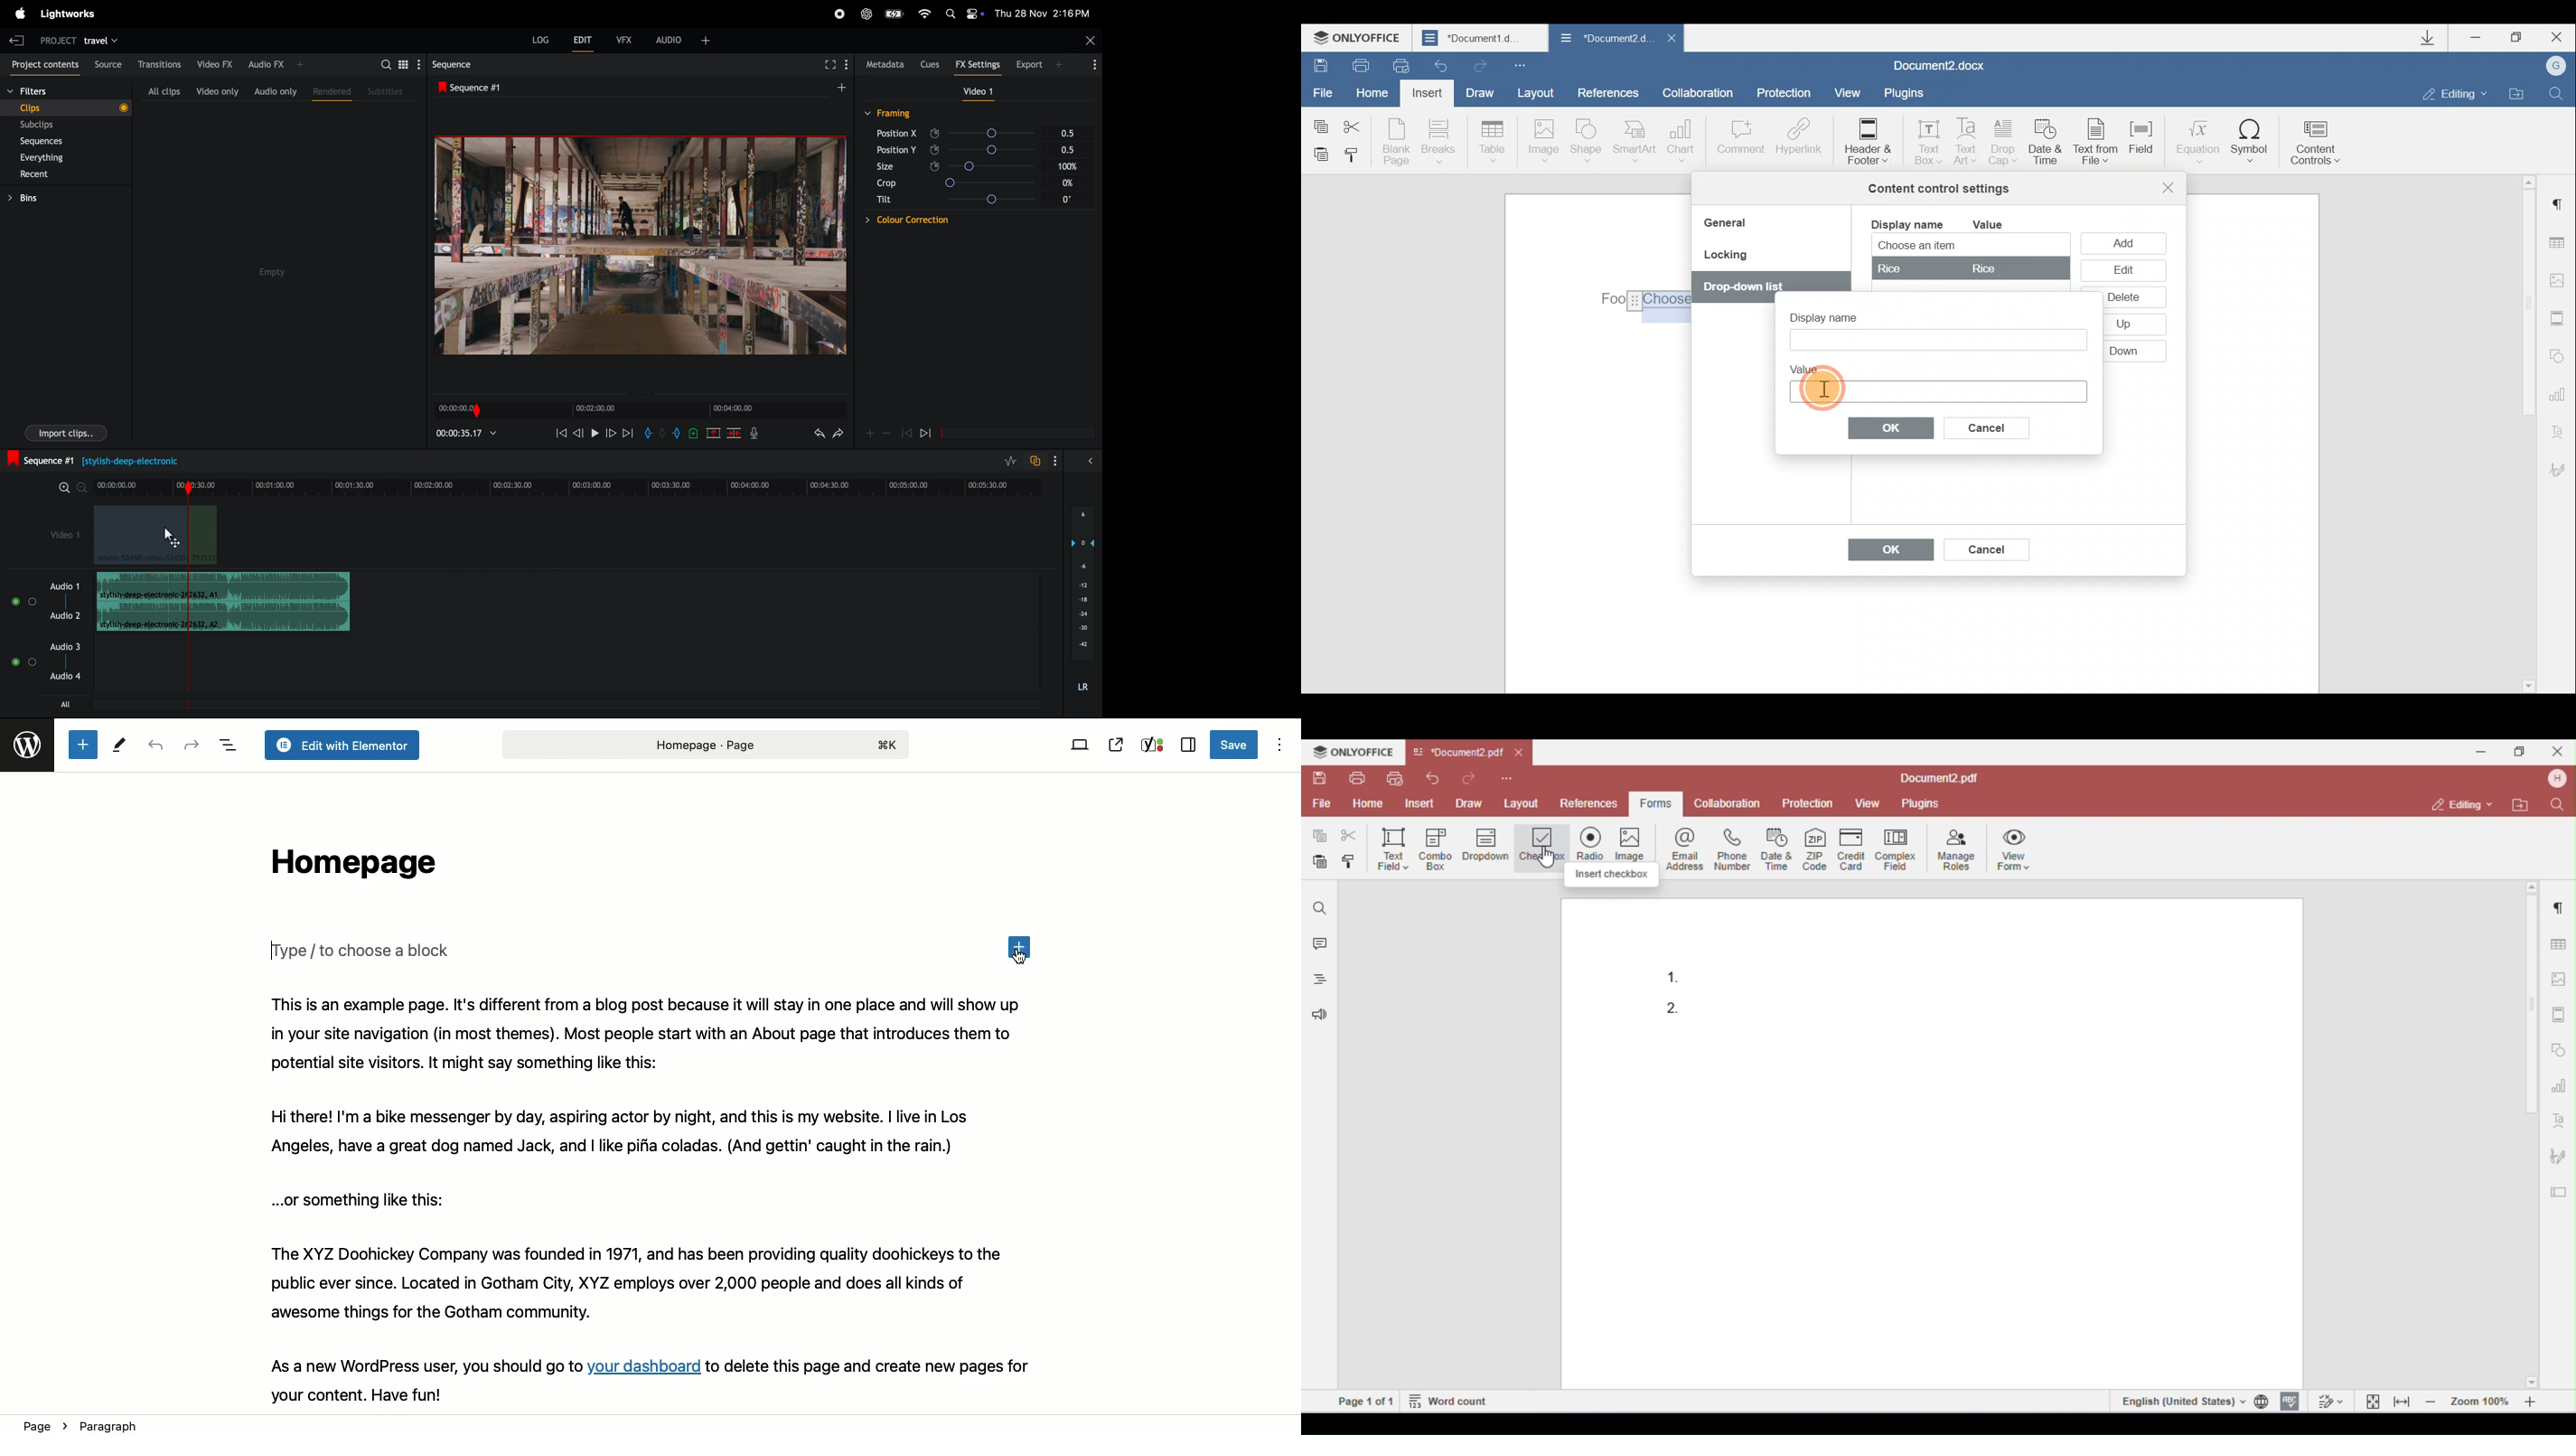 This screenshot has width=2576, height=1456. What do you see at coordinates (757, 433) in the screenshot?
I see `mic` at bounding box center [757, 433].